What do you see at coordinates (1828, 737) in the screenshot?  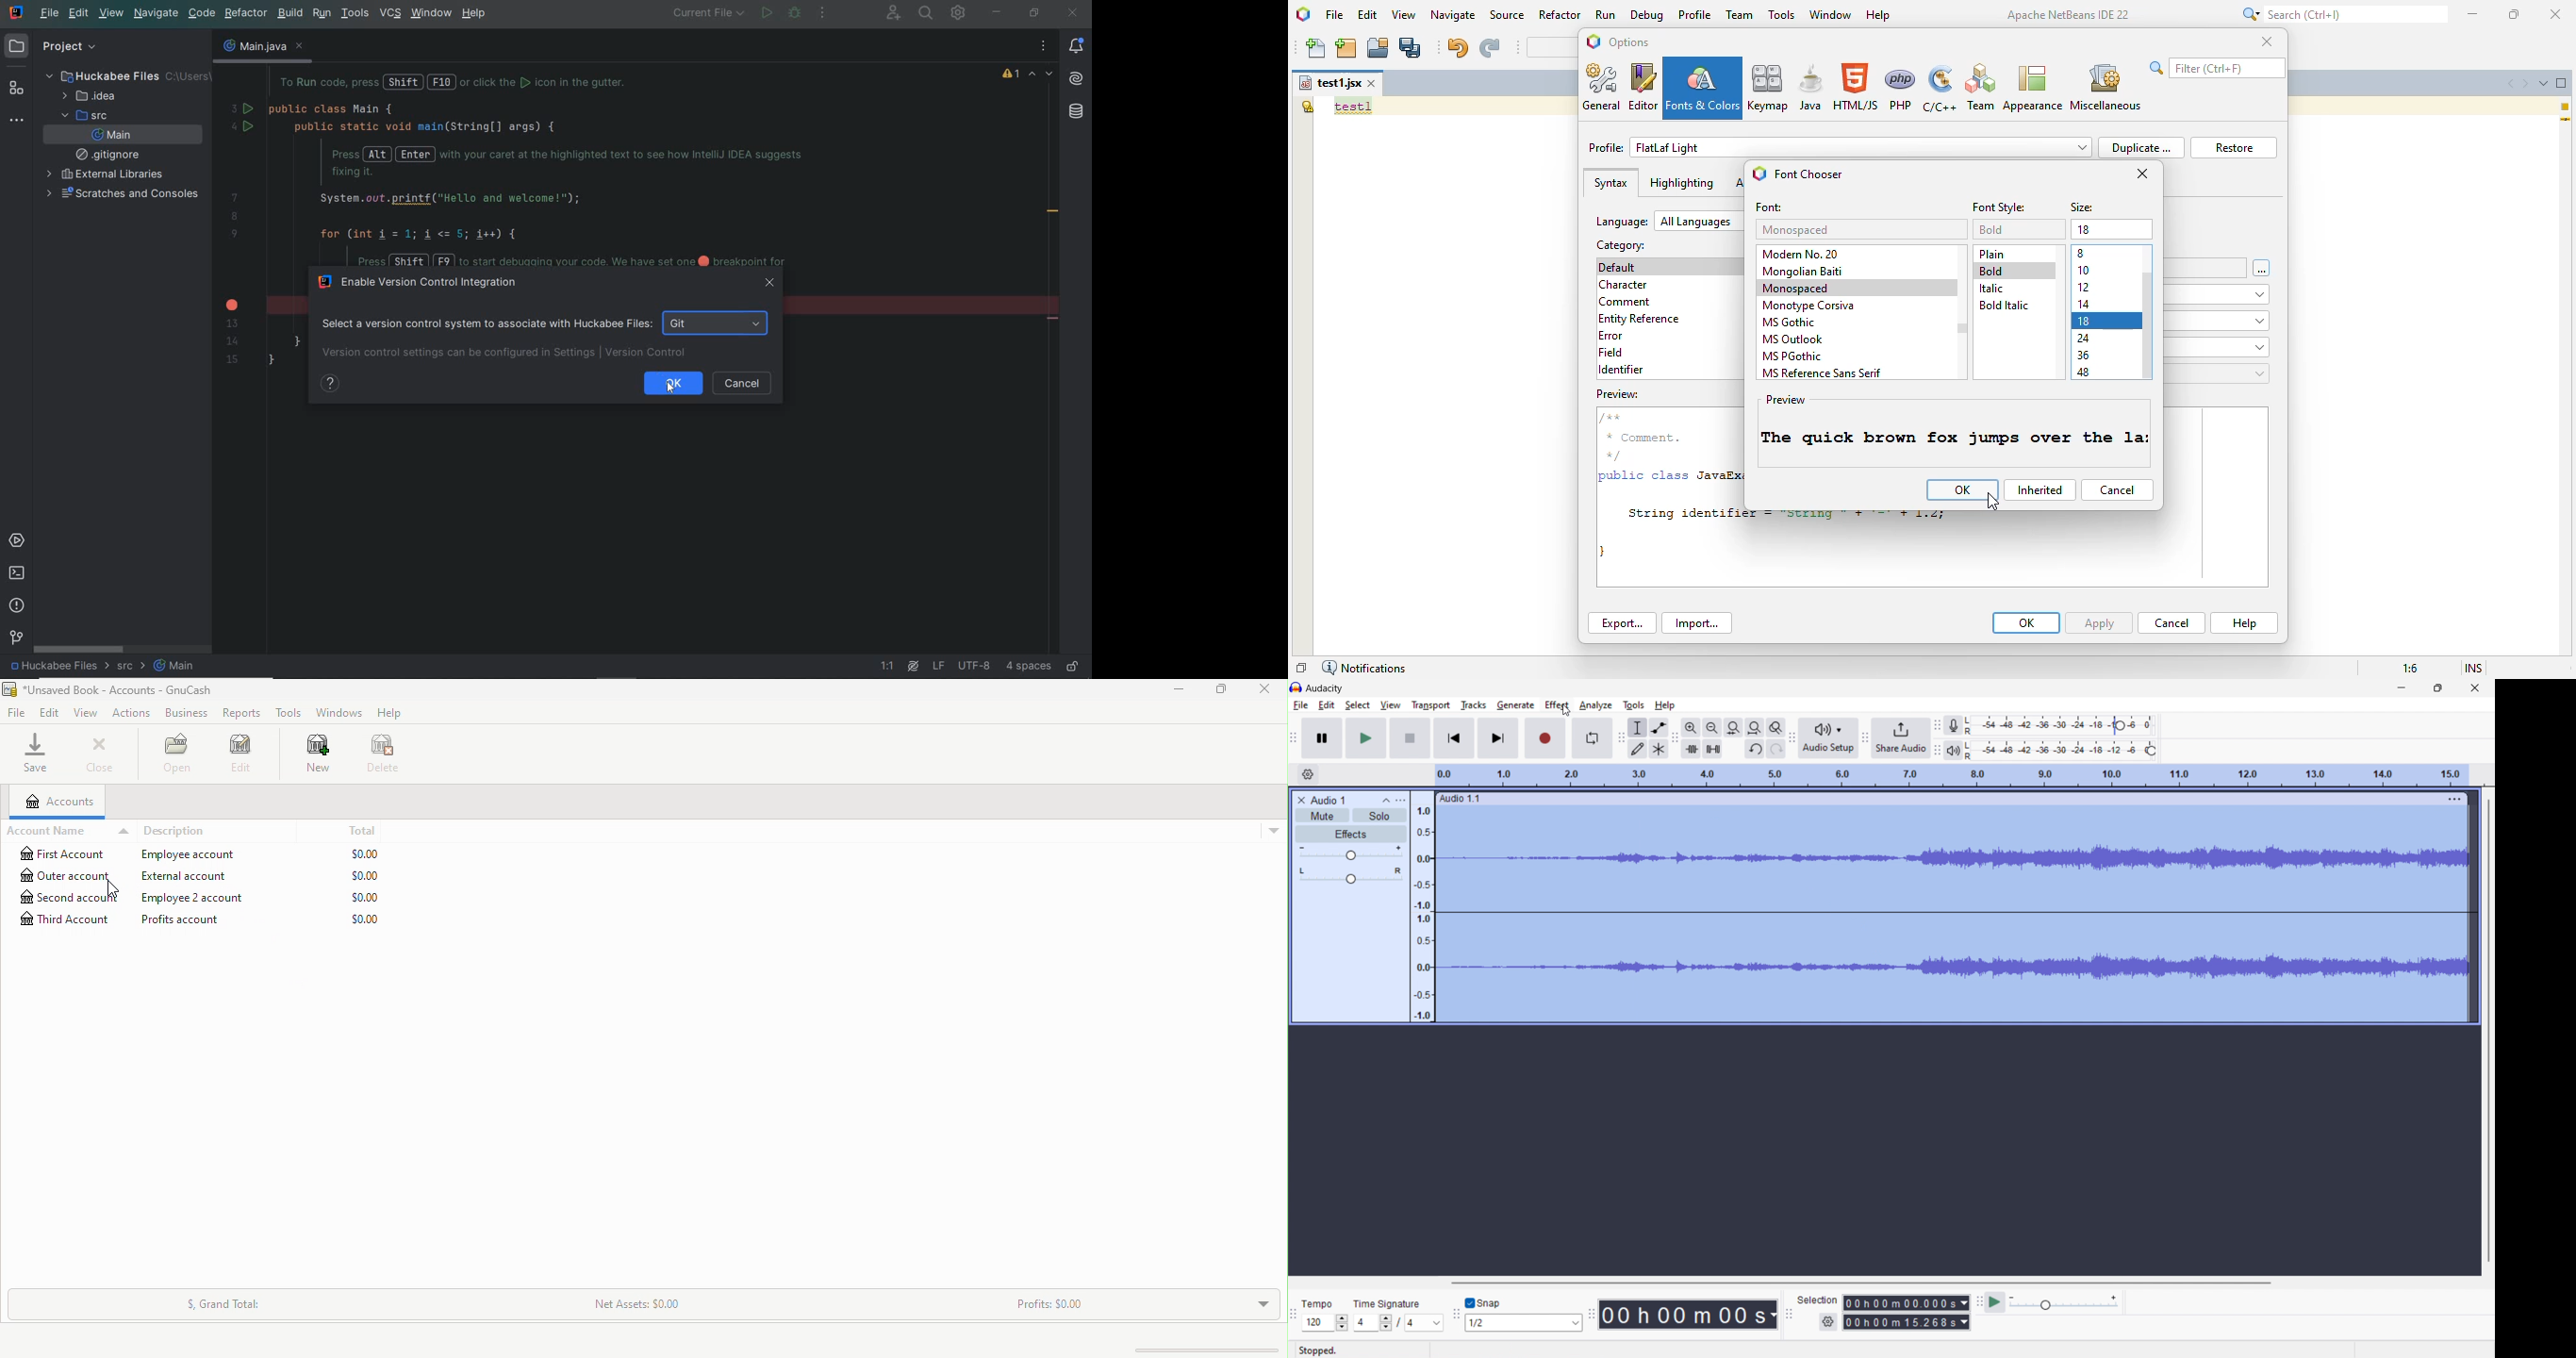 I see `audio setup` at bounding box center [1828, 737].